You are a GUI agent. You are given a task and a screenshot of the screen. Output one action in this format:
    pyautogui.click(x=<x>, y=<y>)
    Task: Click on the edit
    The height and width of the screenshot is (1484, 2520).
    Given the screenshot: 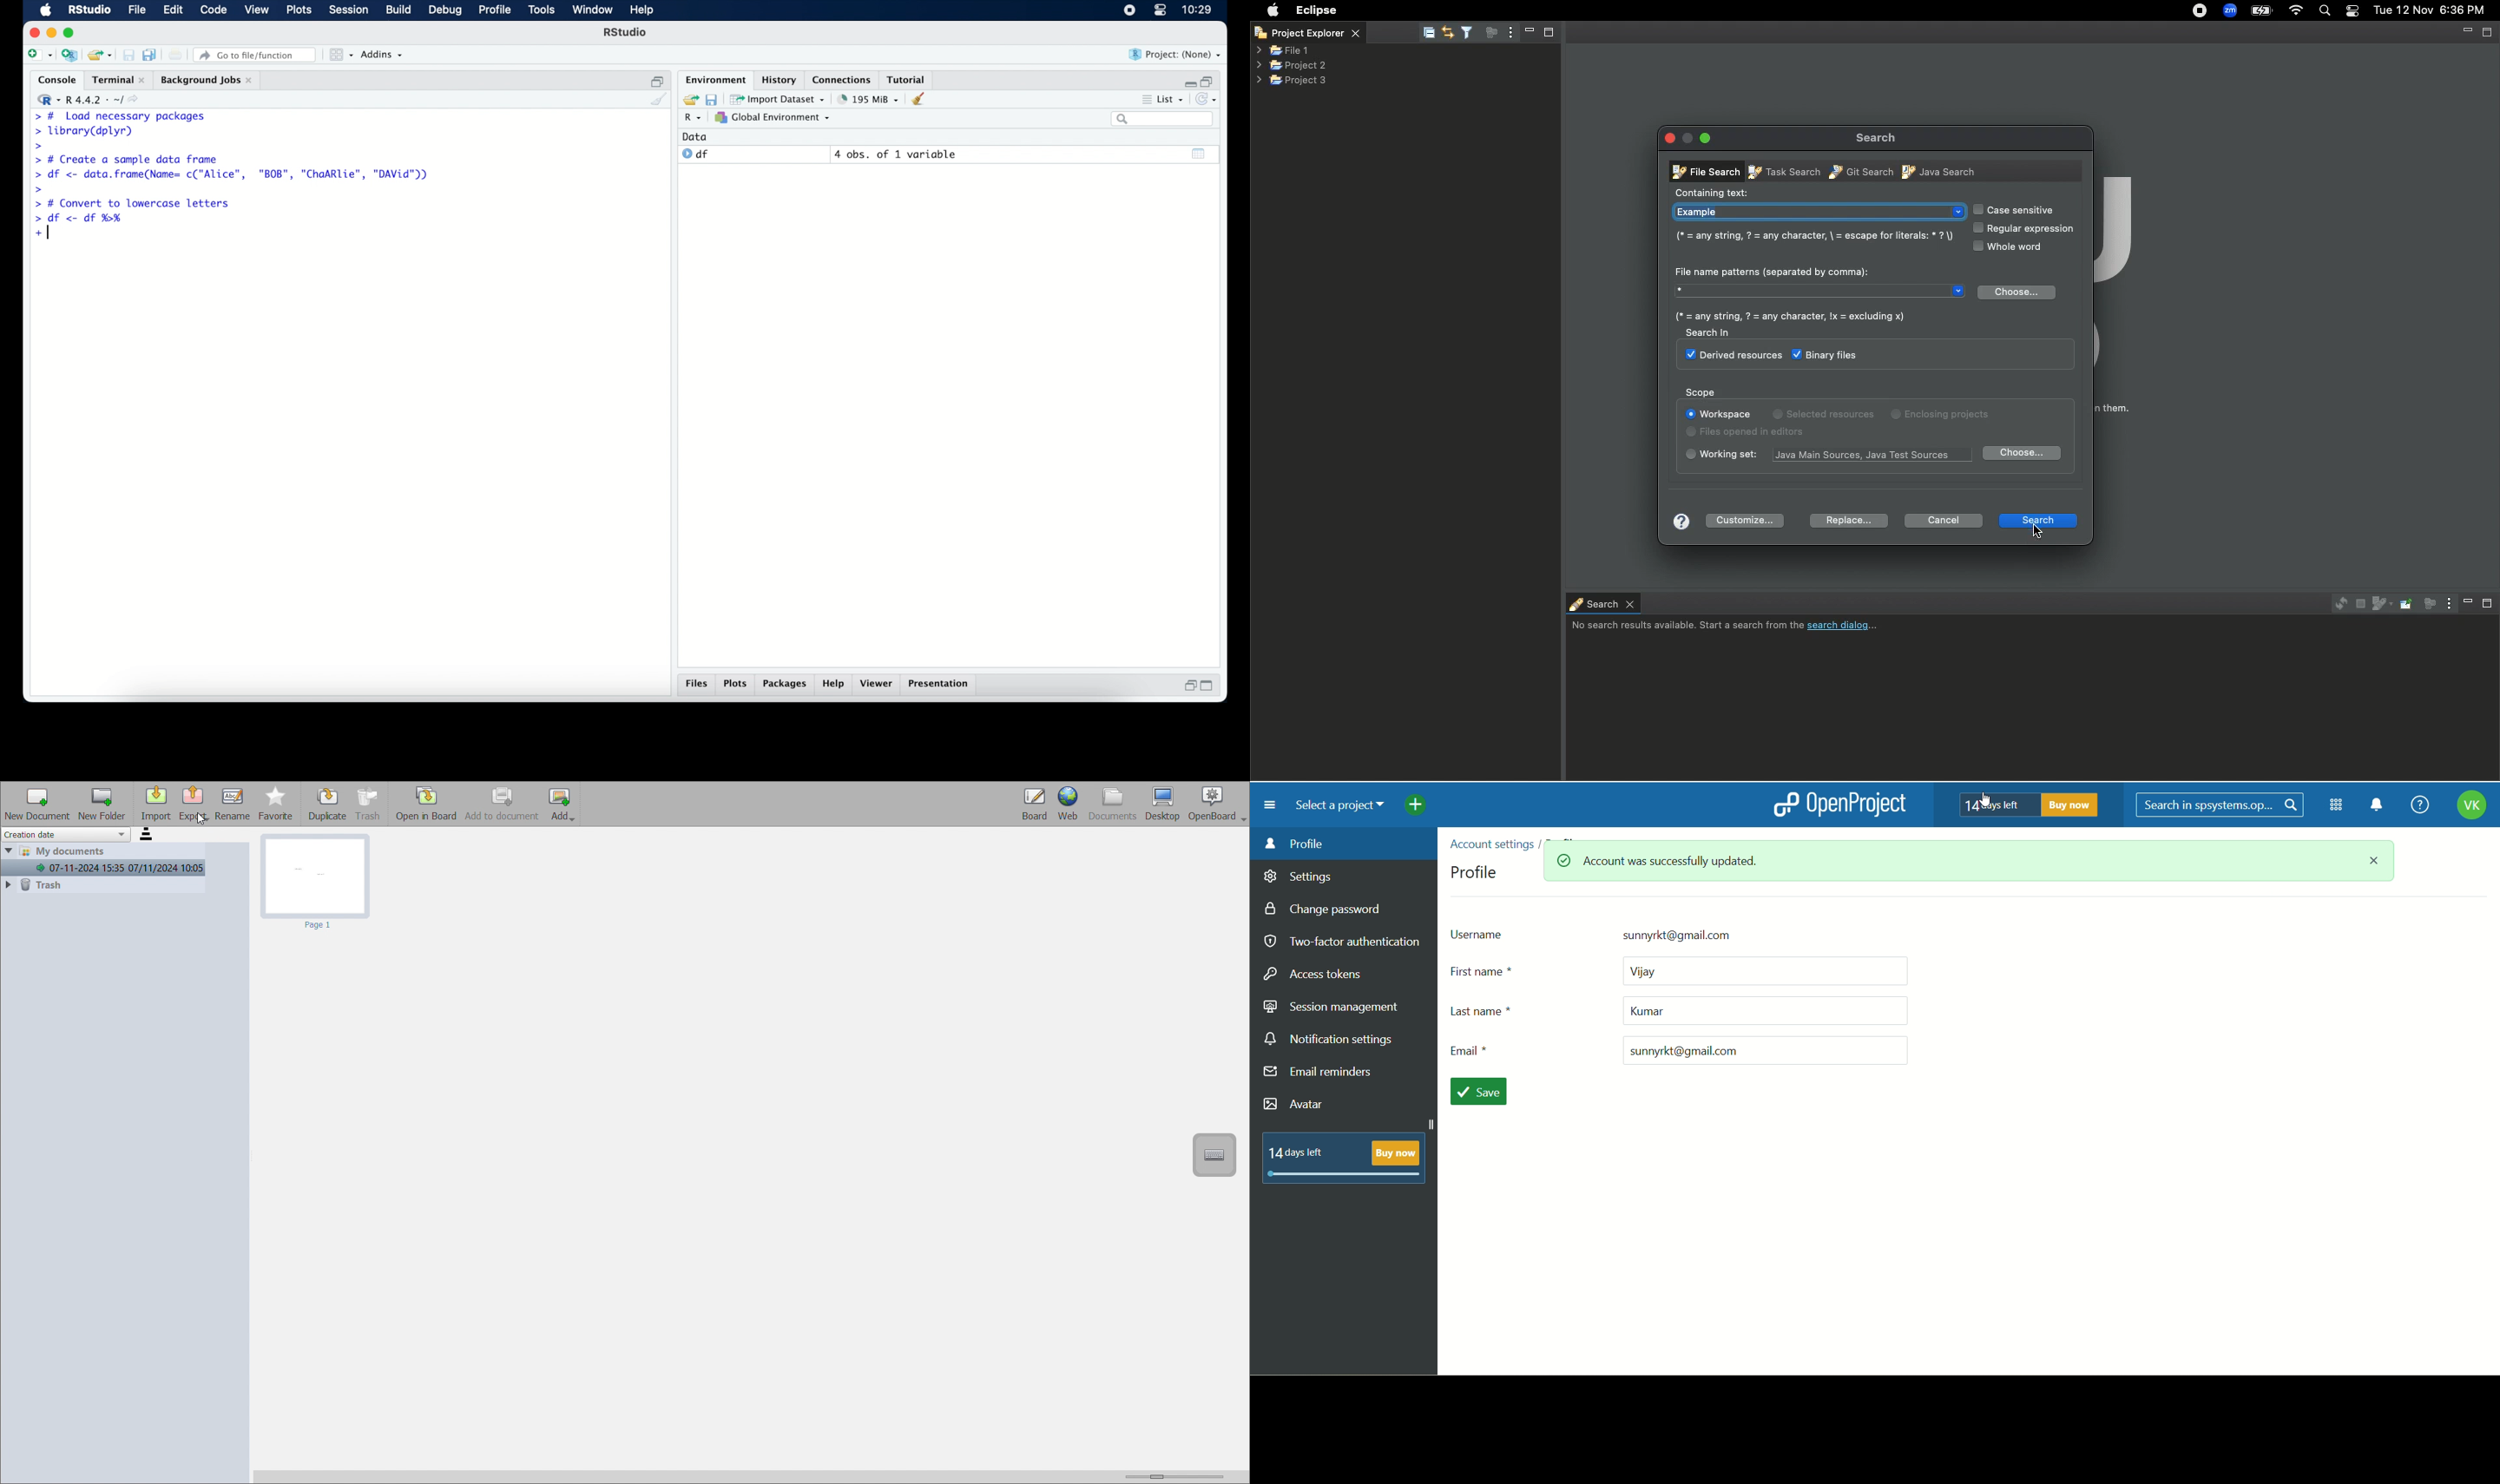 What is the action you would take?
    pyautogui.click(x=172, y=10)
    